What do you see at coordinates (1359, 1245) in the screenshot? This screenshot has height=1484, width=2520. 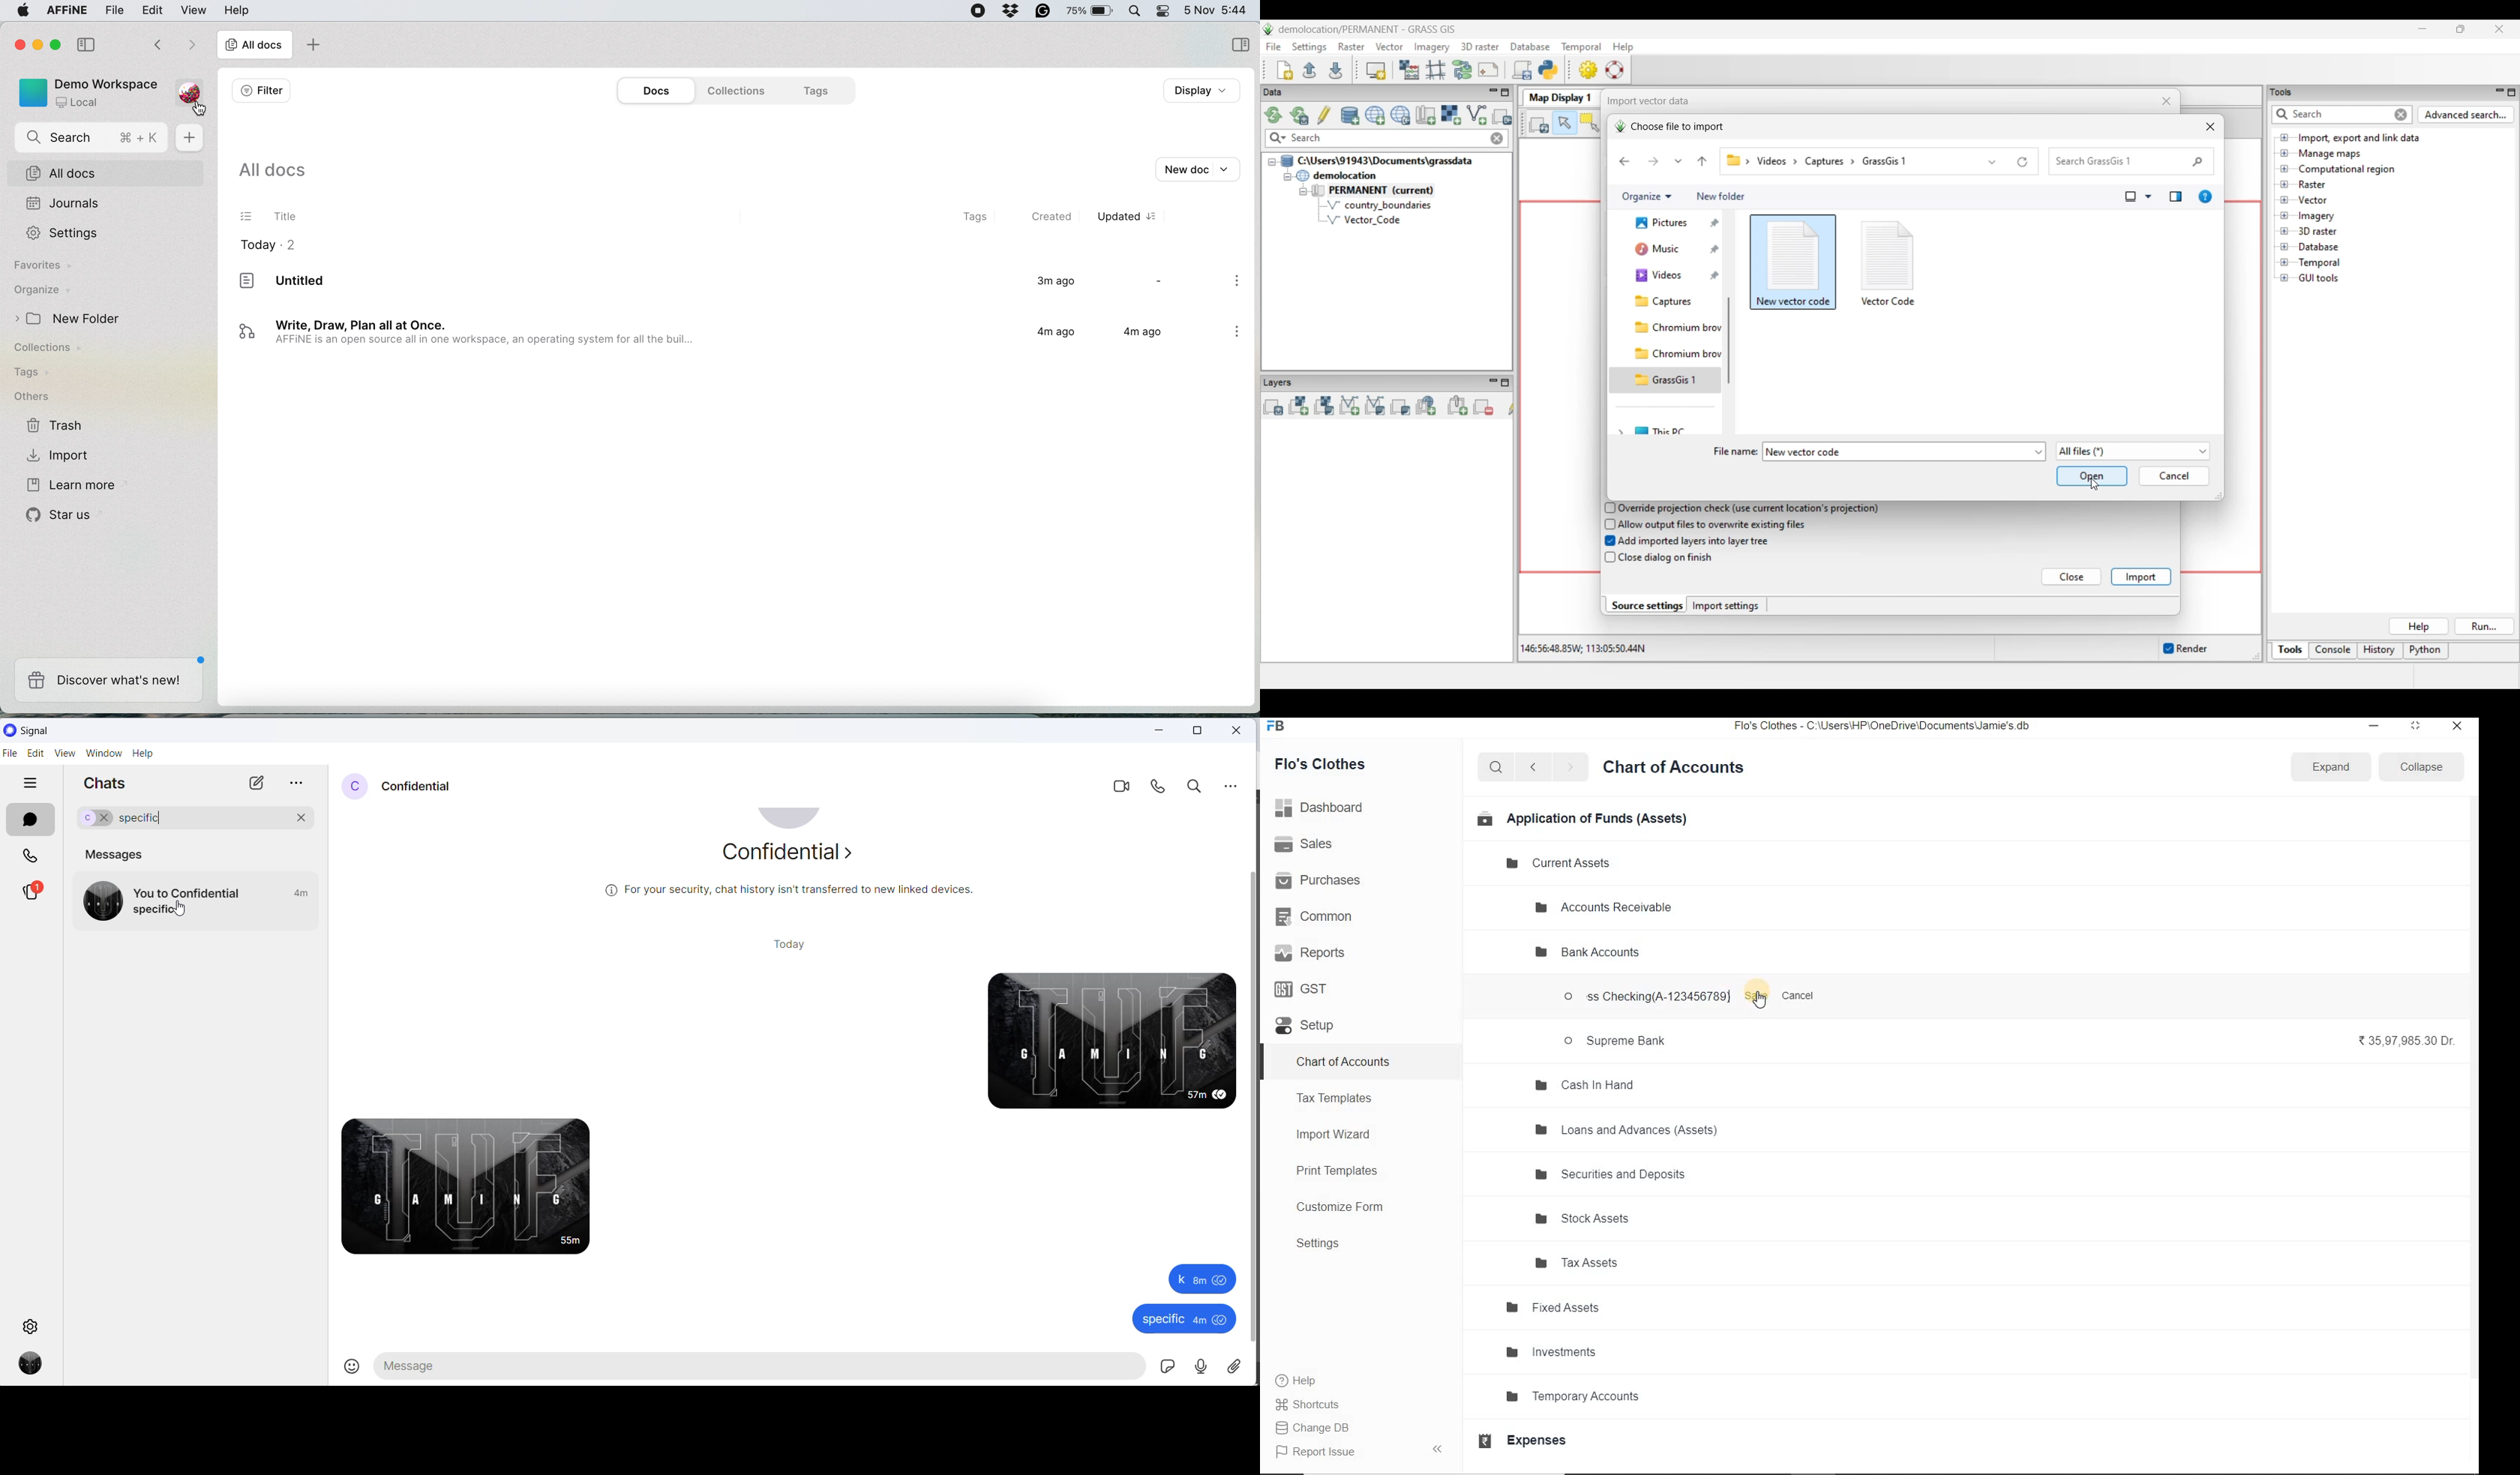 I see `Settings` at bounding box center [1359, 1245].